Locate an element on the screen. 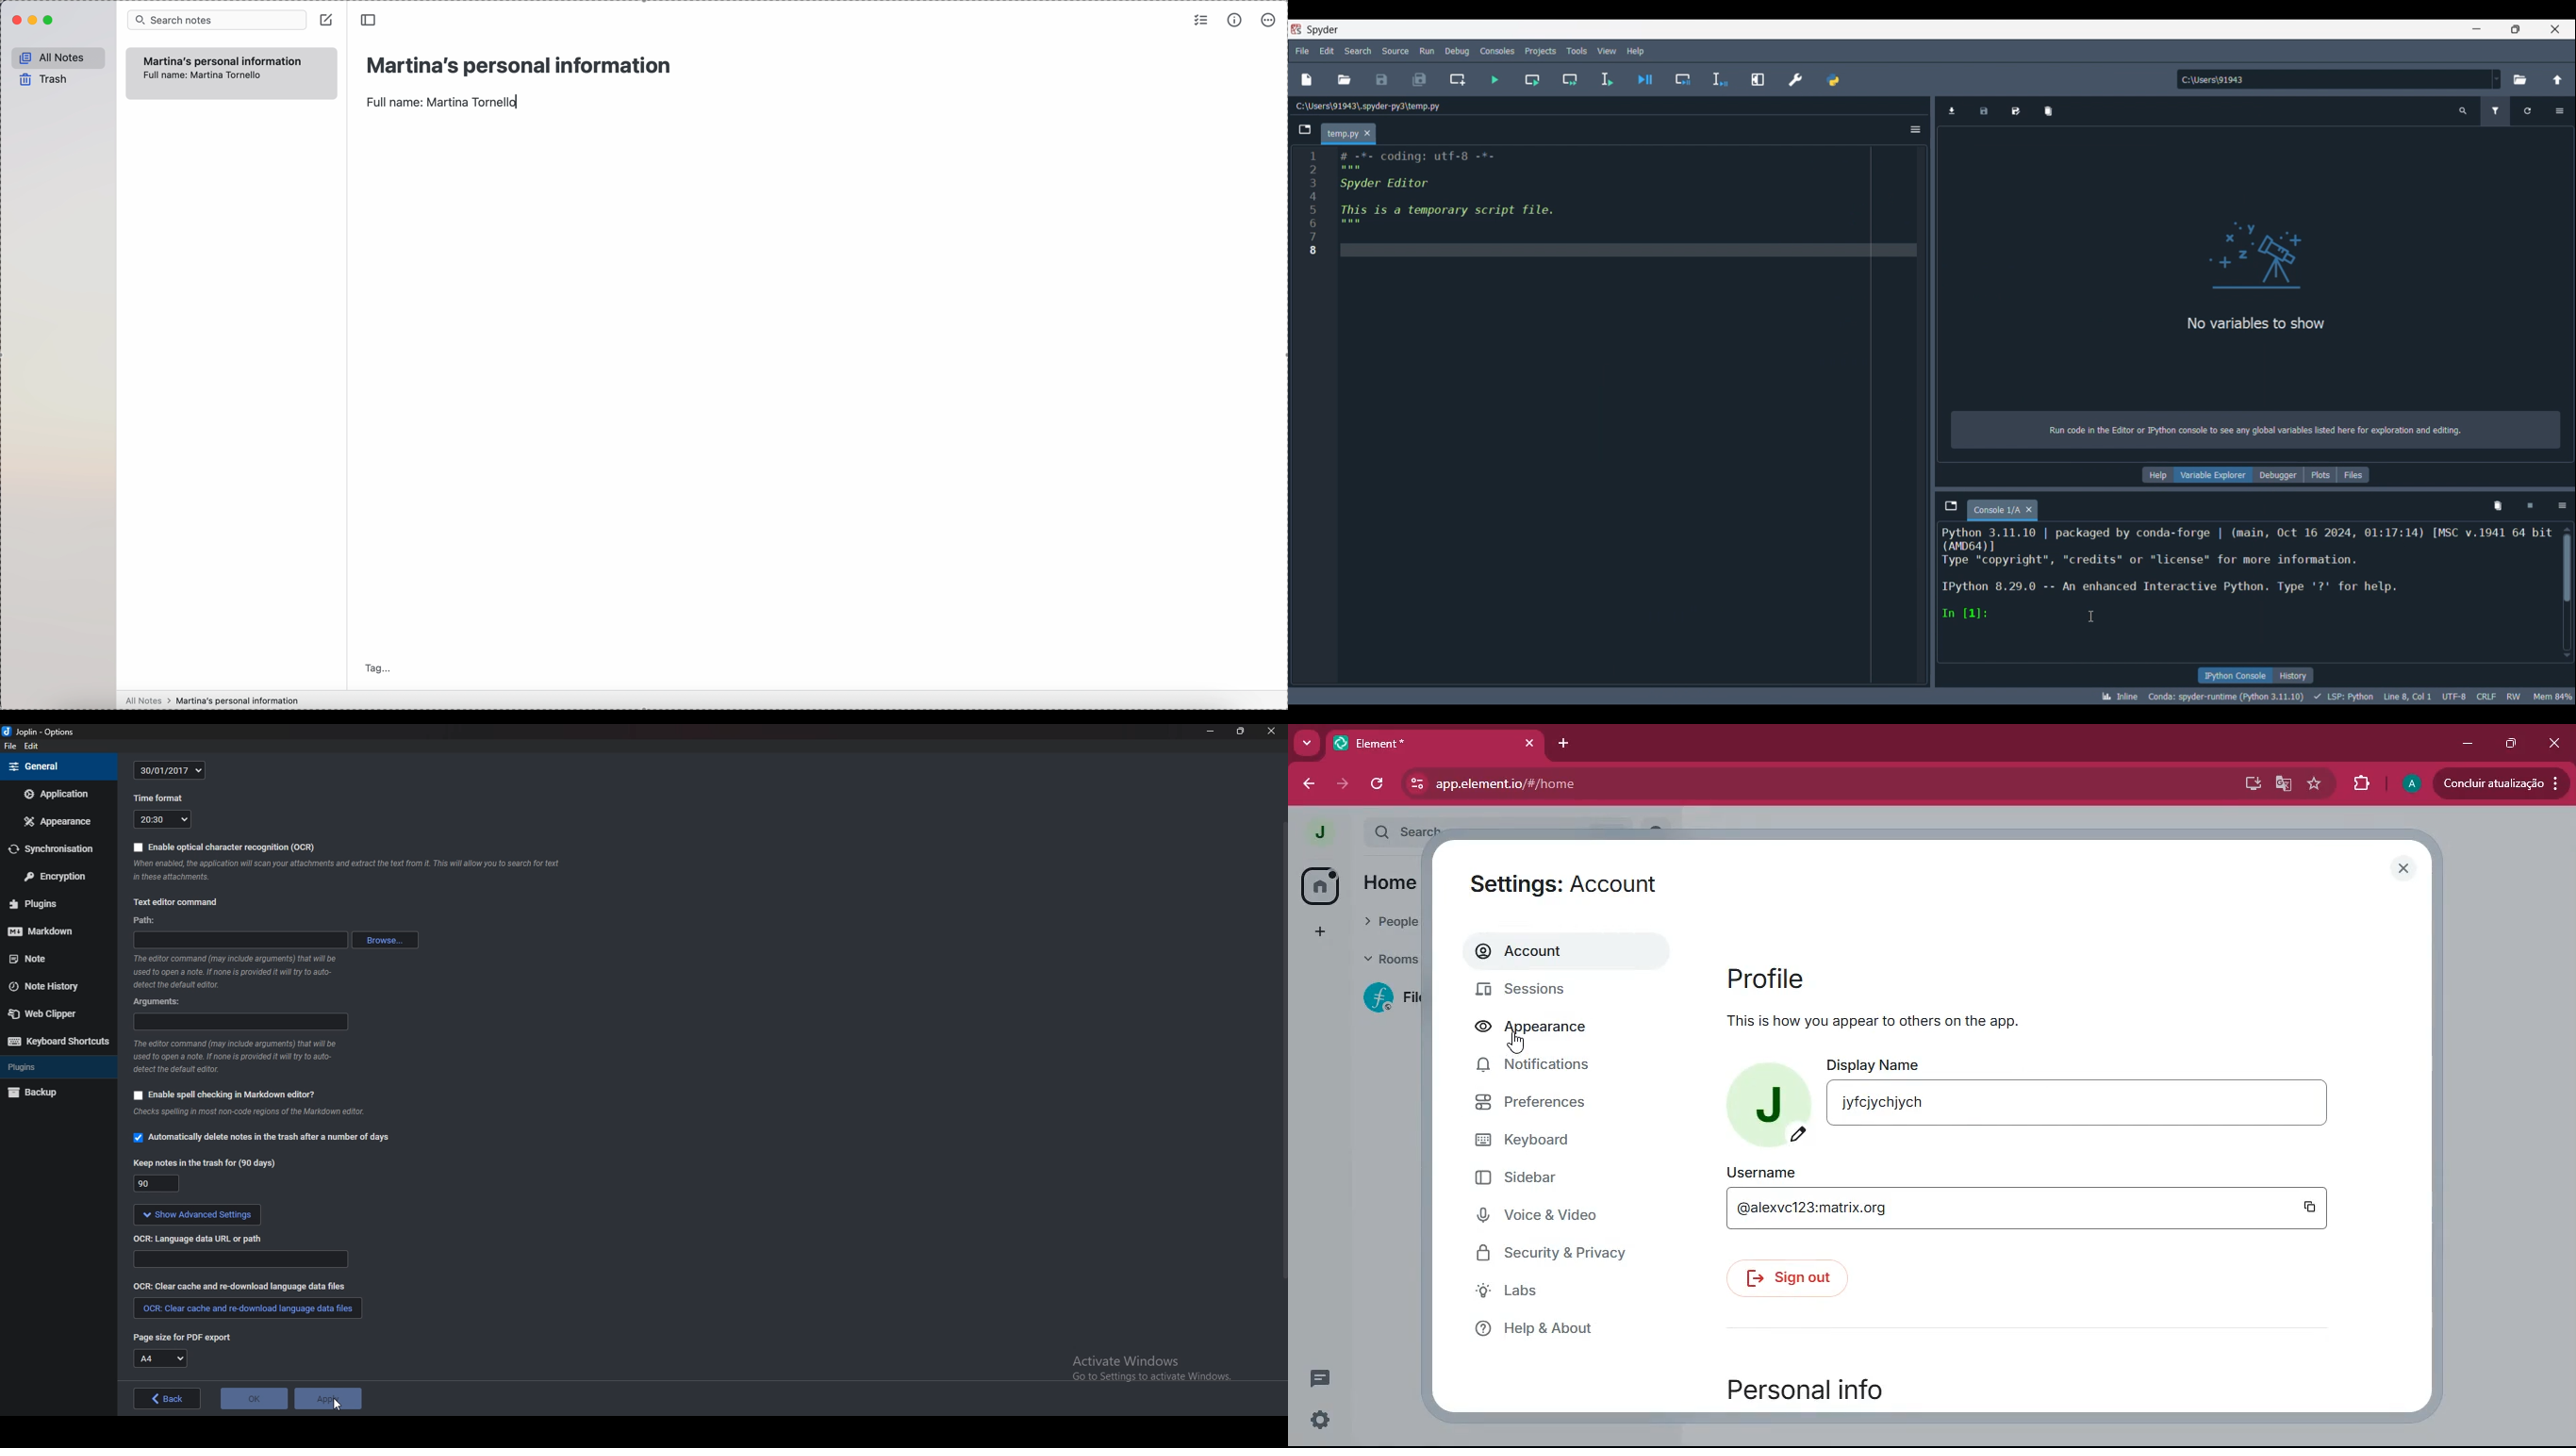  Software name is located at coordinates (1323, 30).